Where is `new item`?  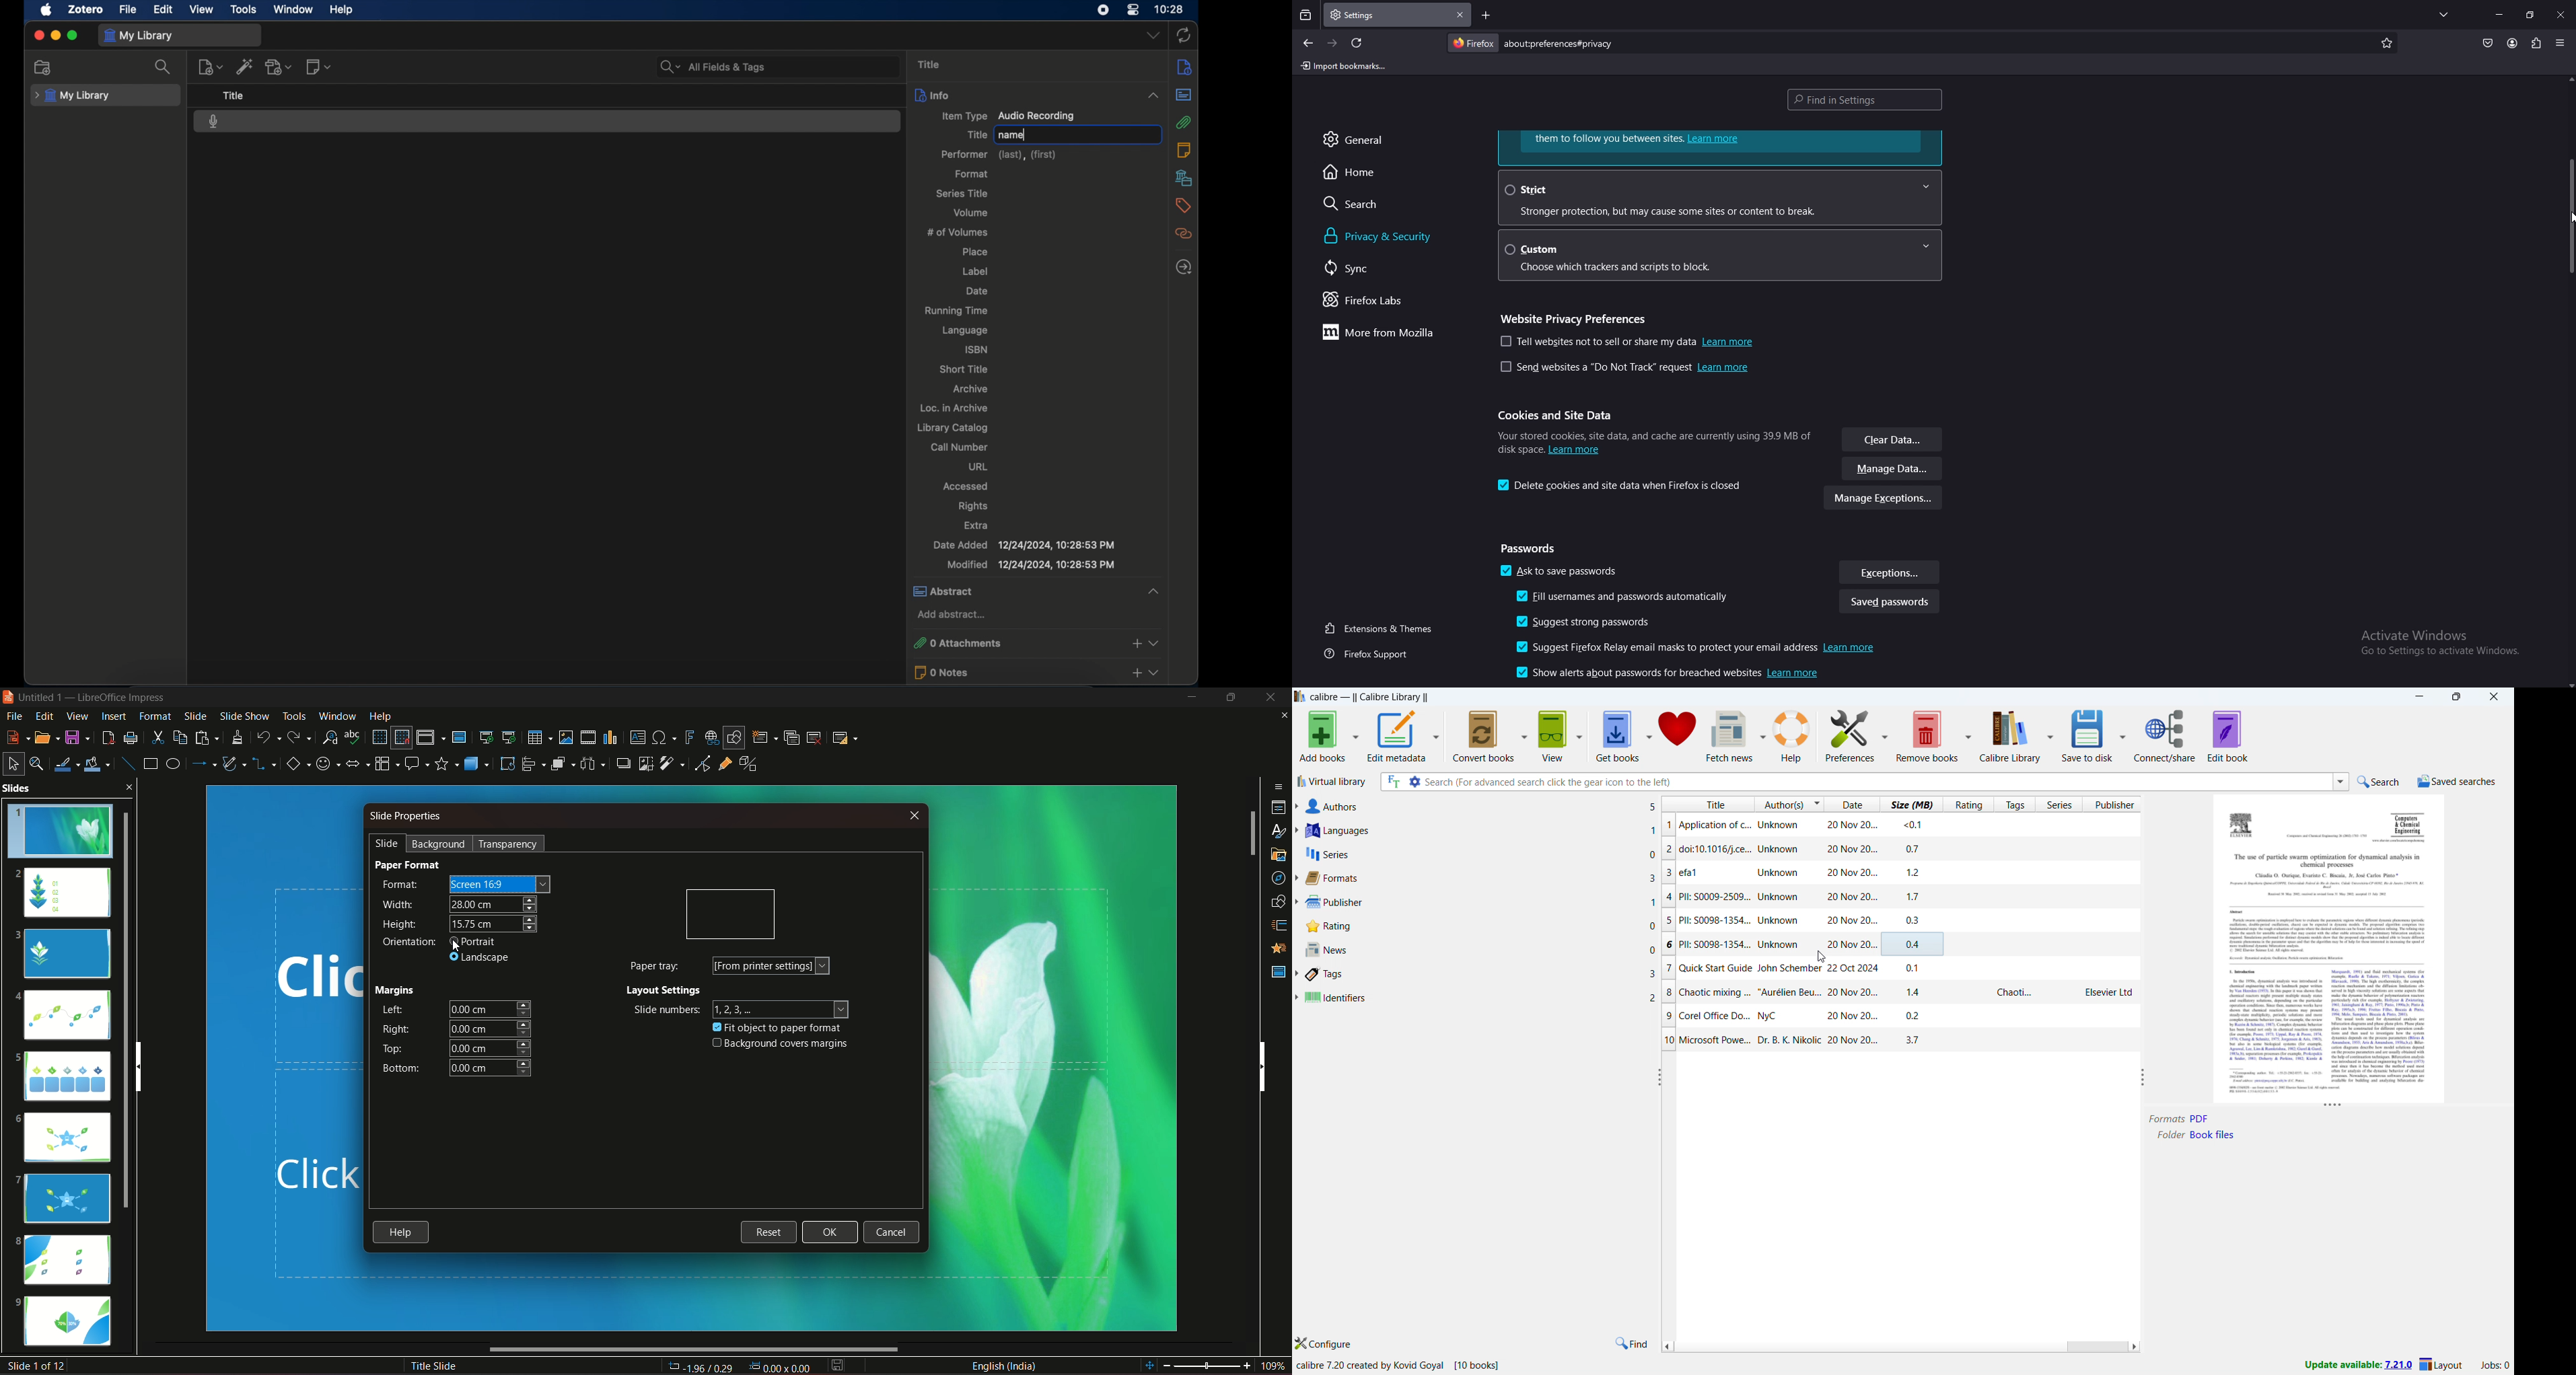 new item is located at coordinates (210, 67).